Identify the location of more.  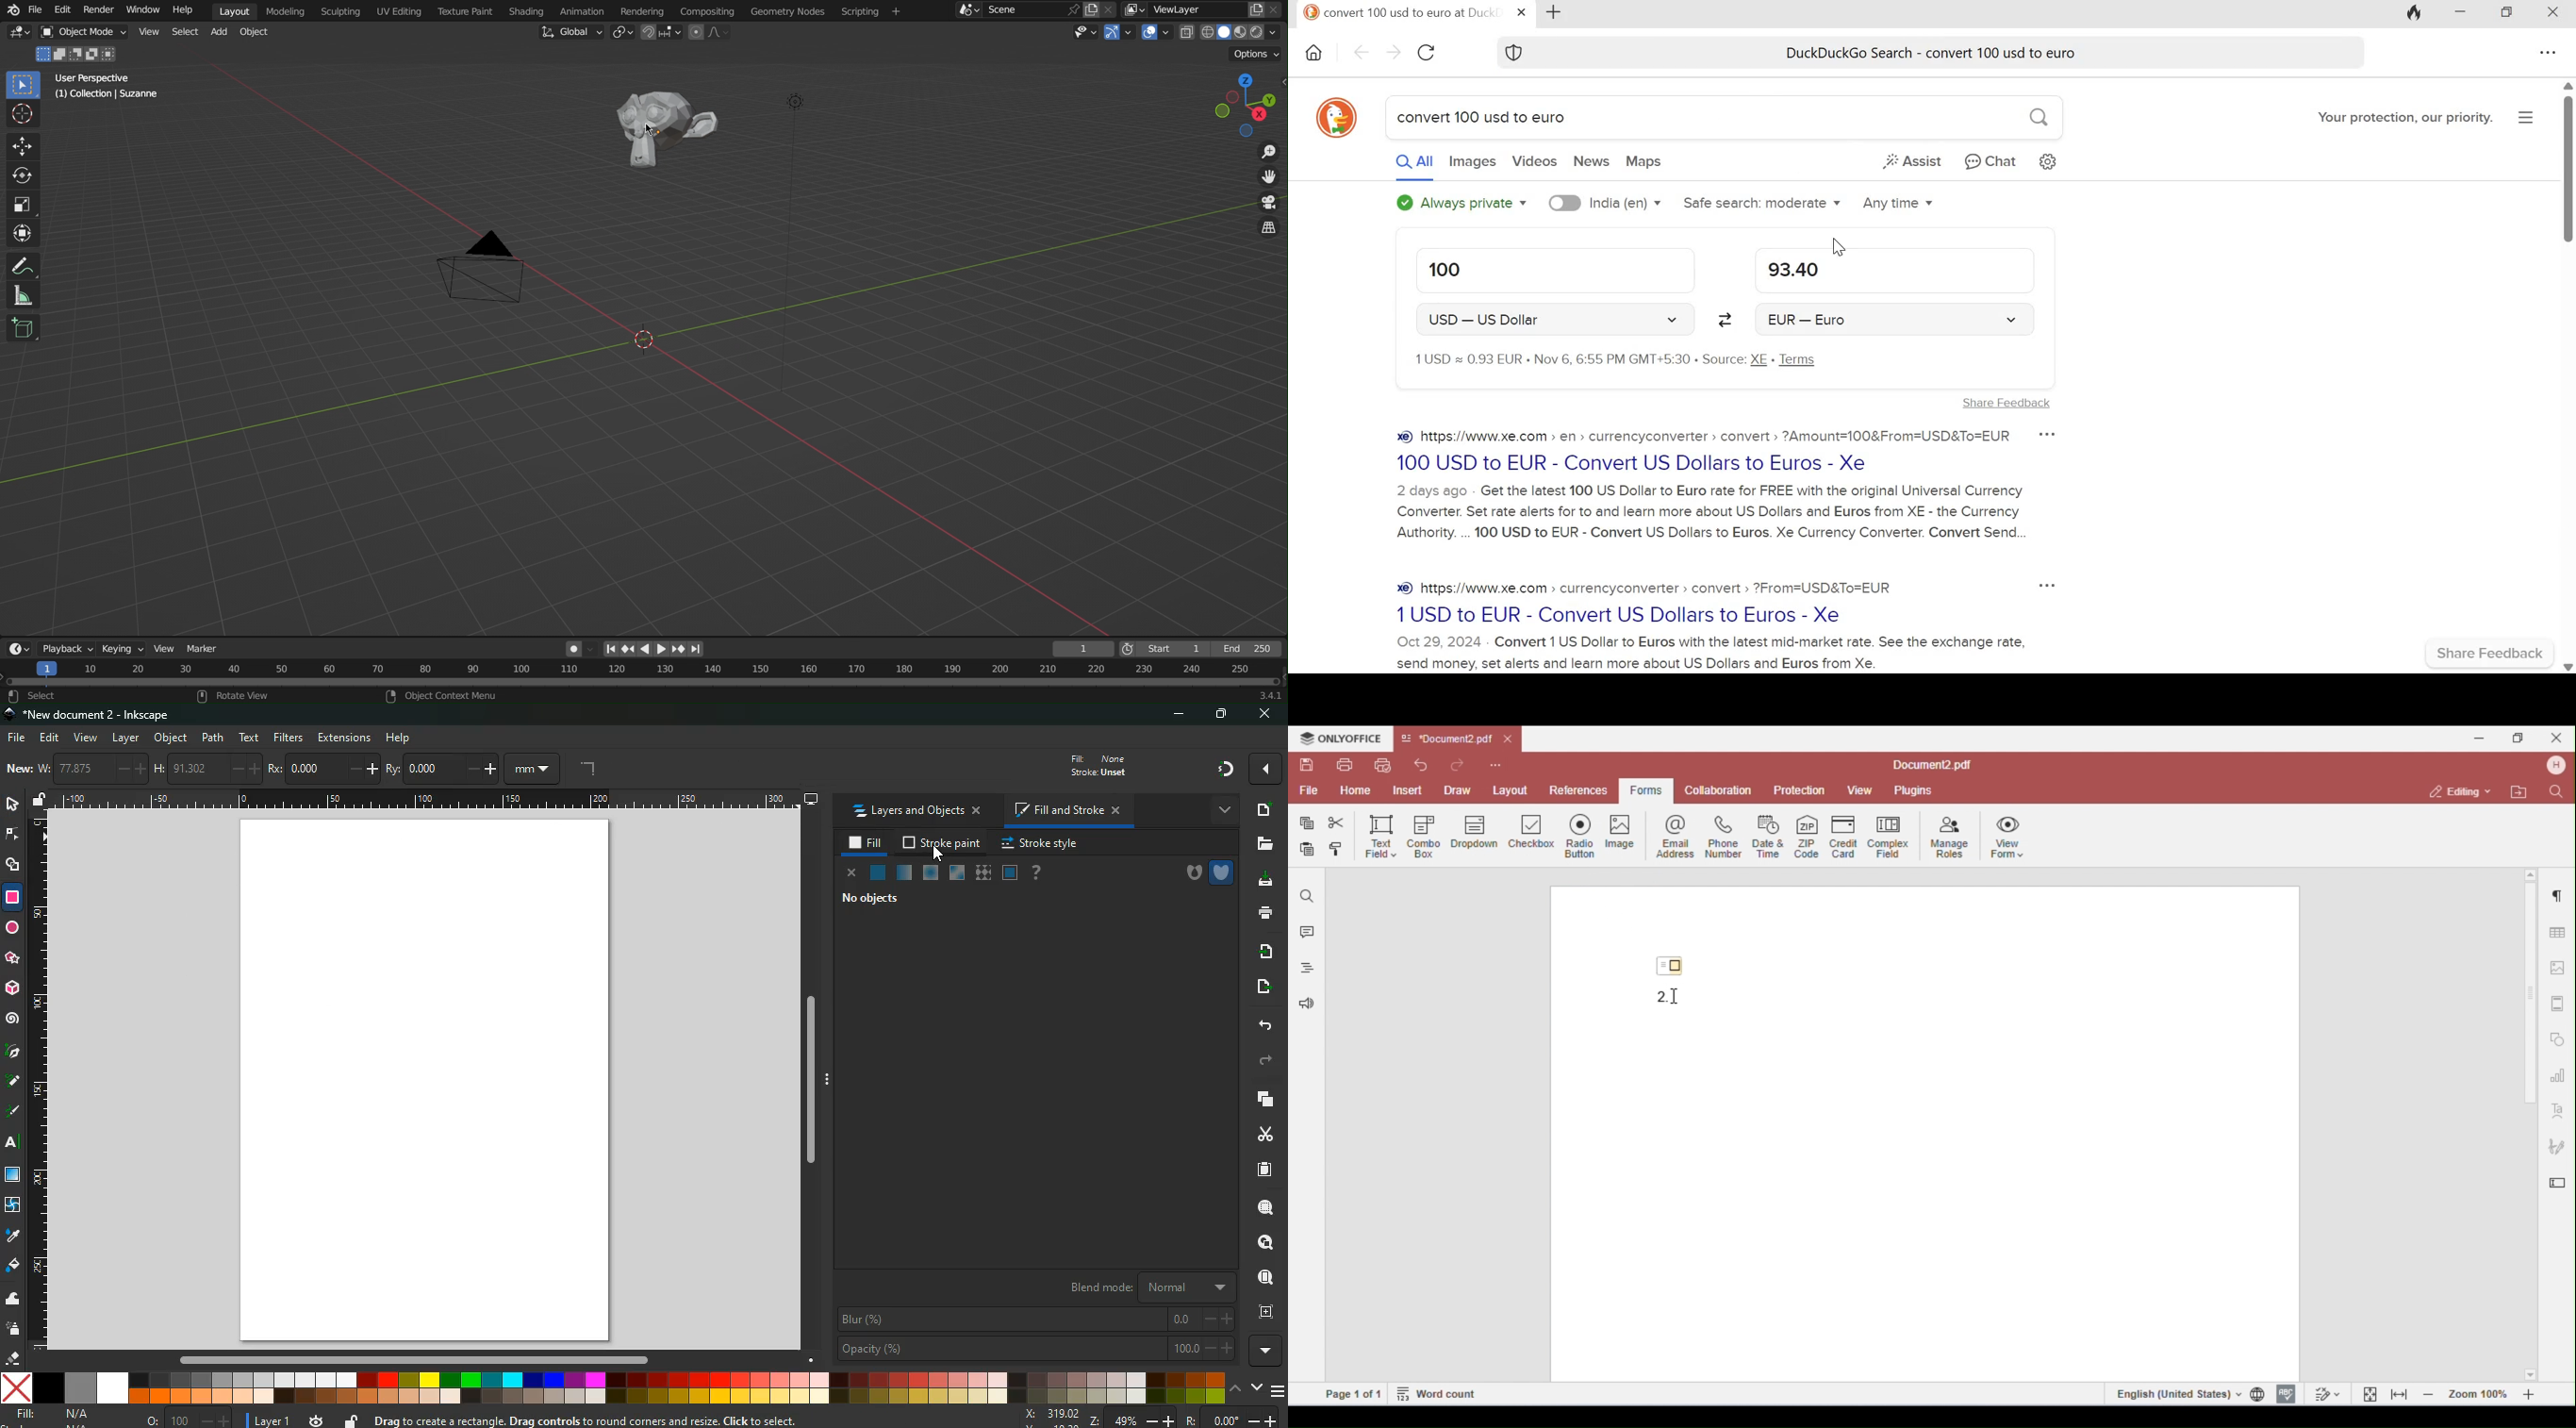
(1267, 769).